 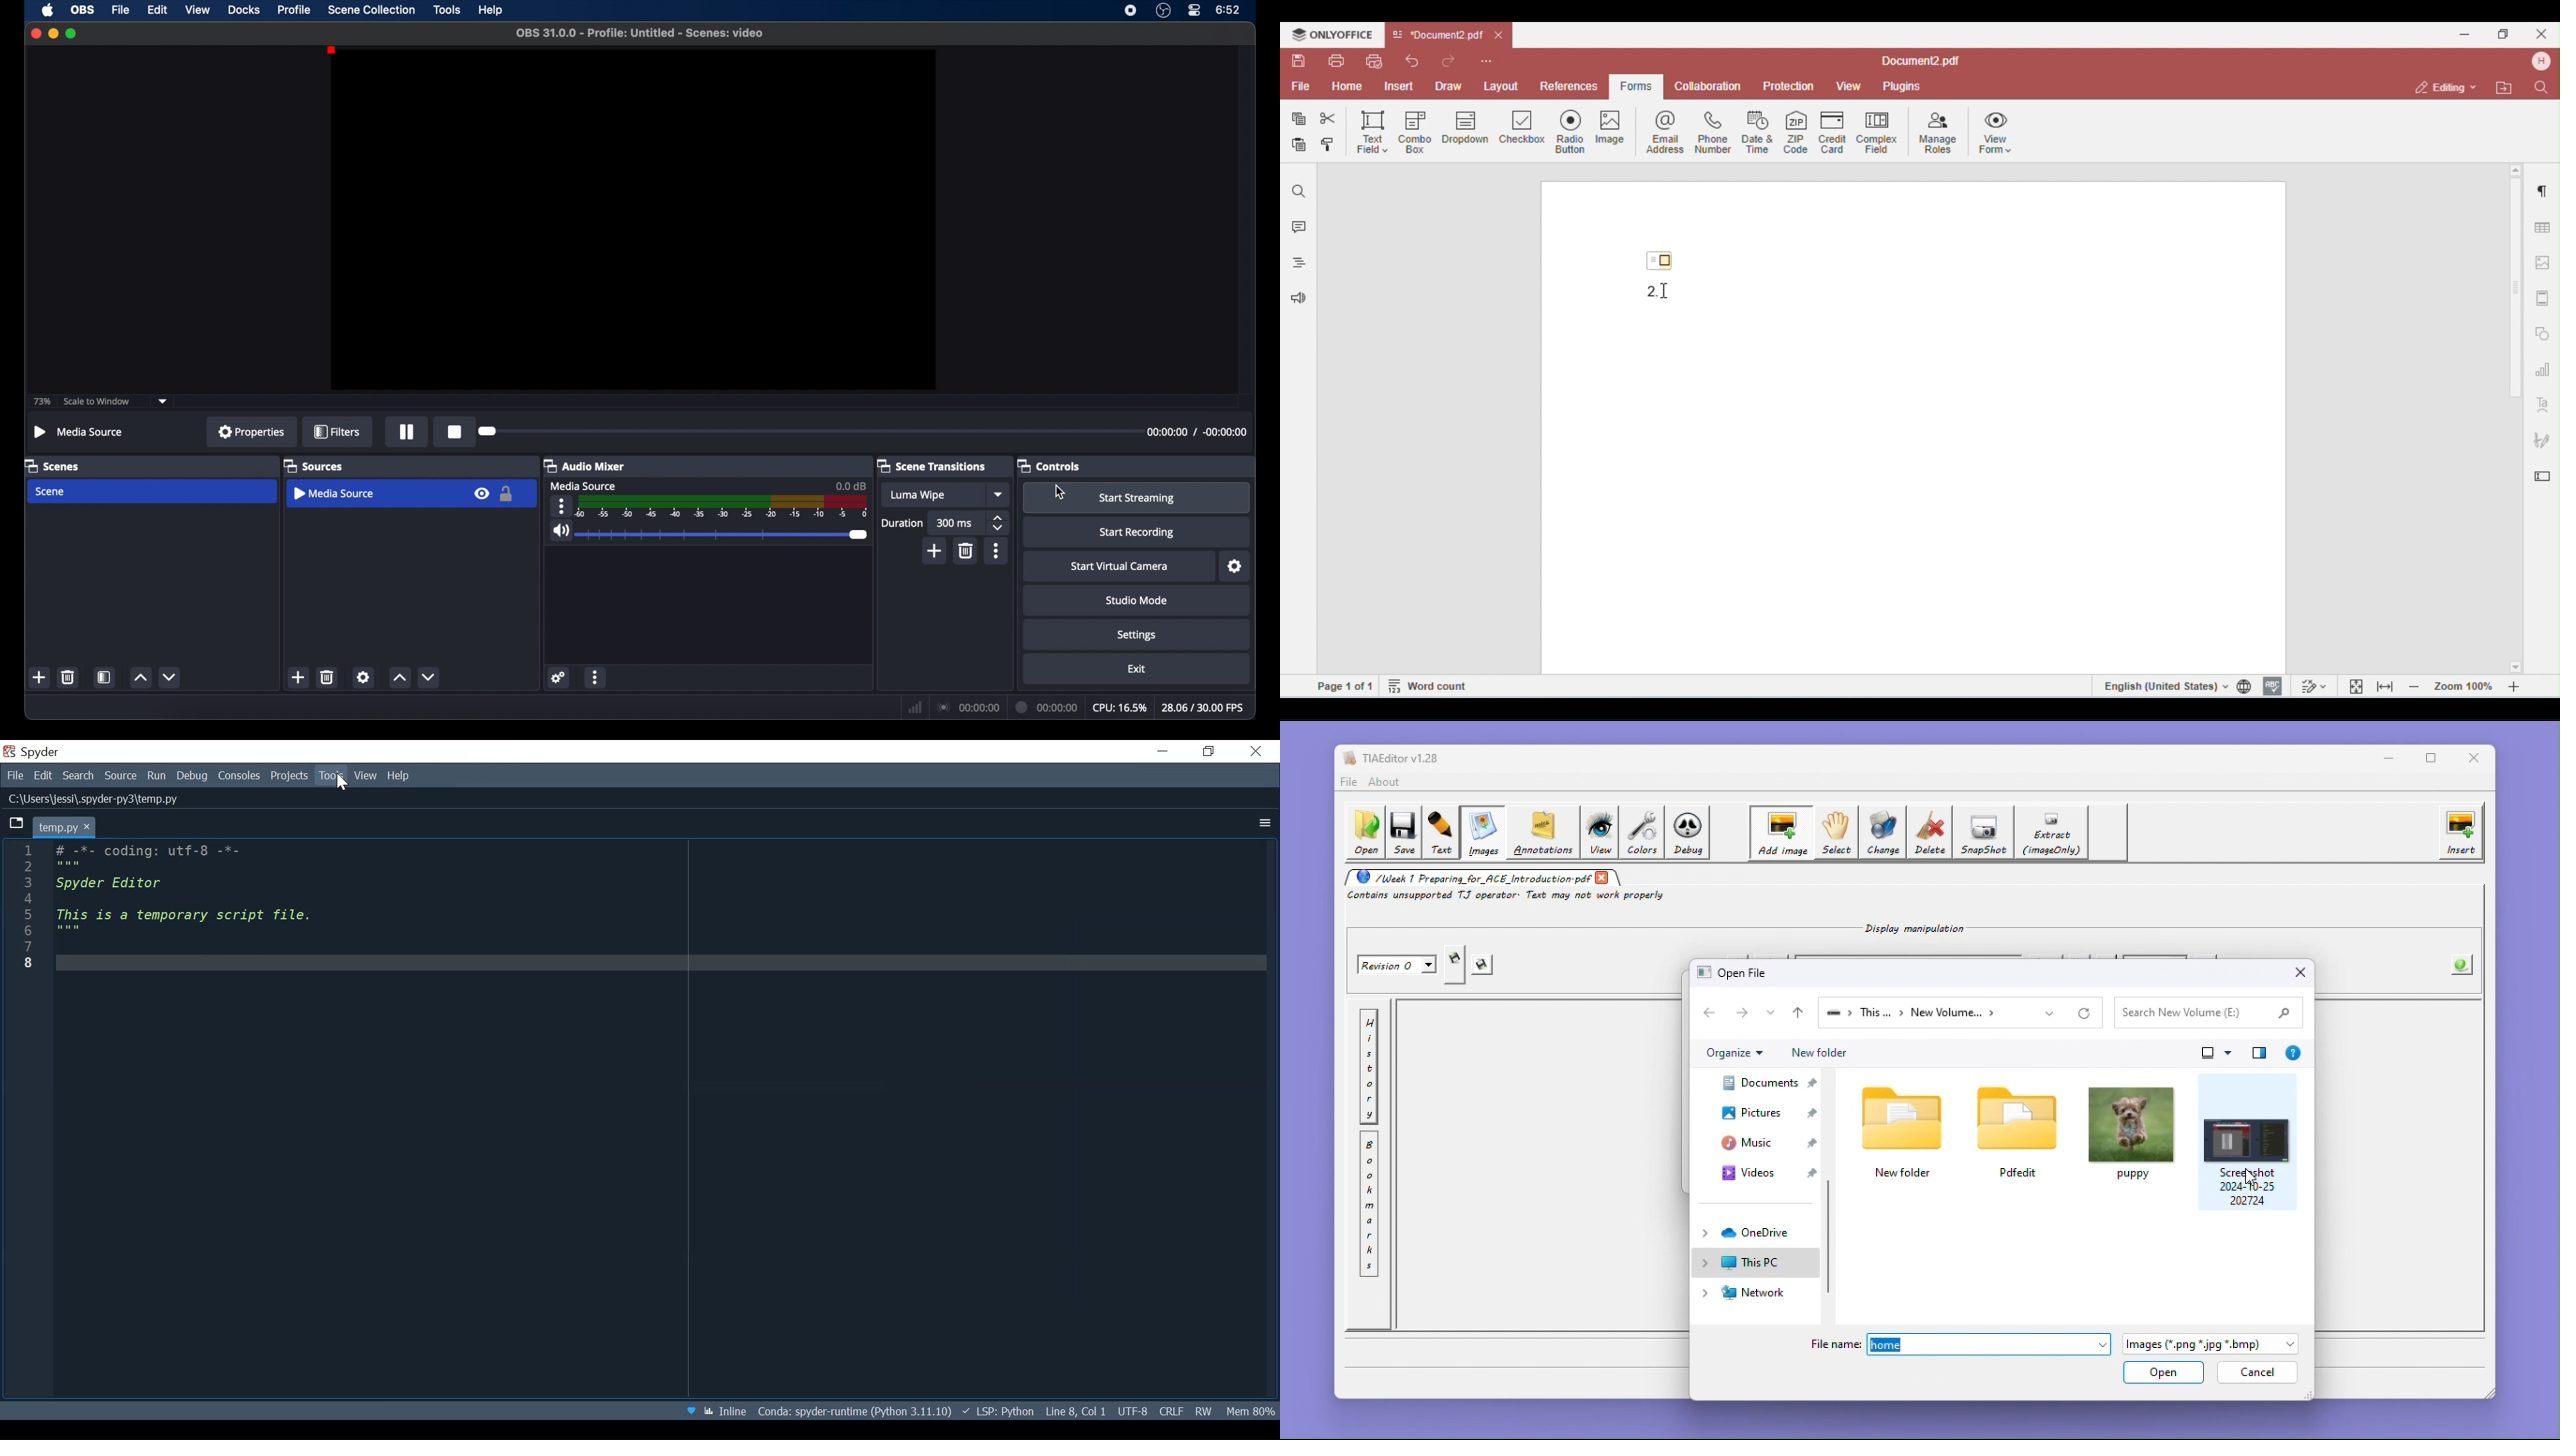 I want to click on volume, so click(x=561, y=531).